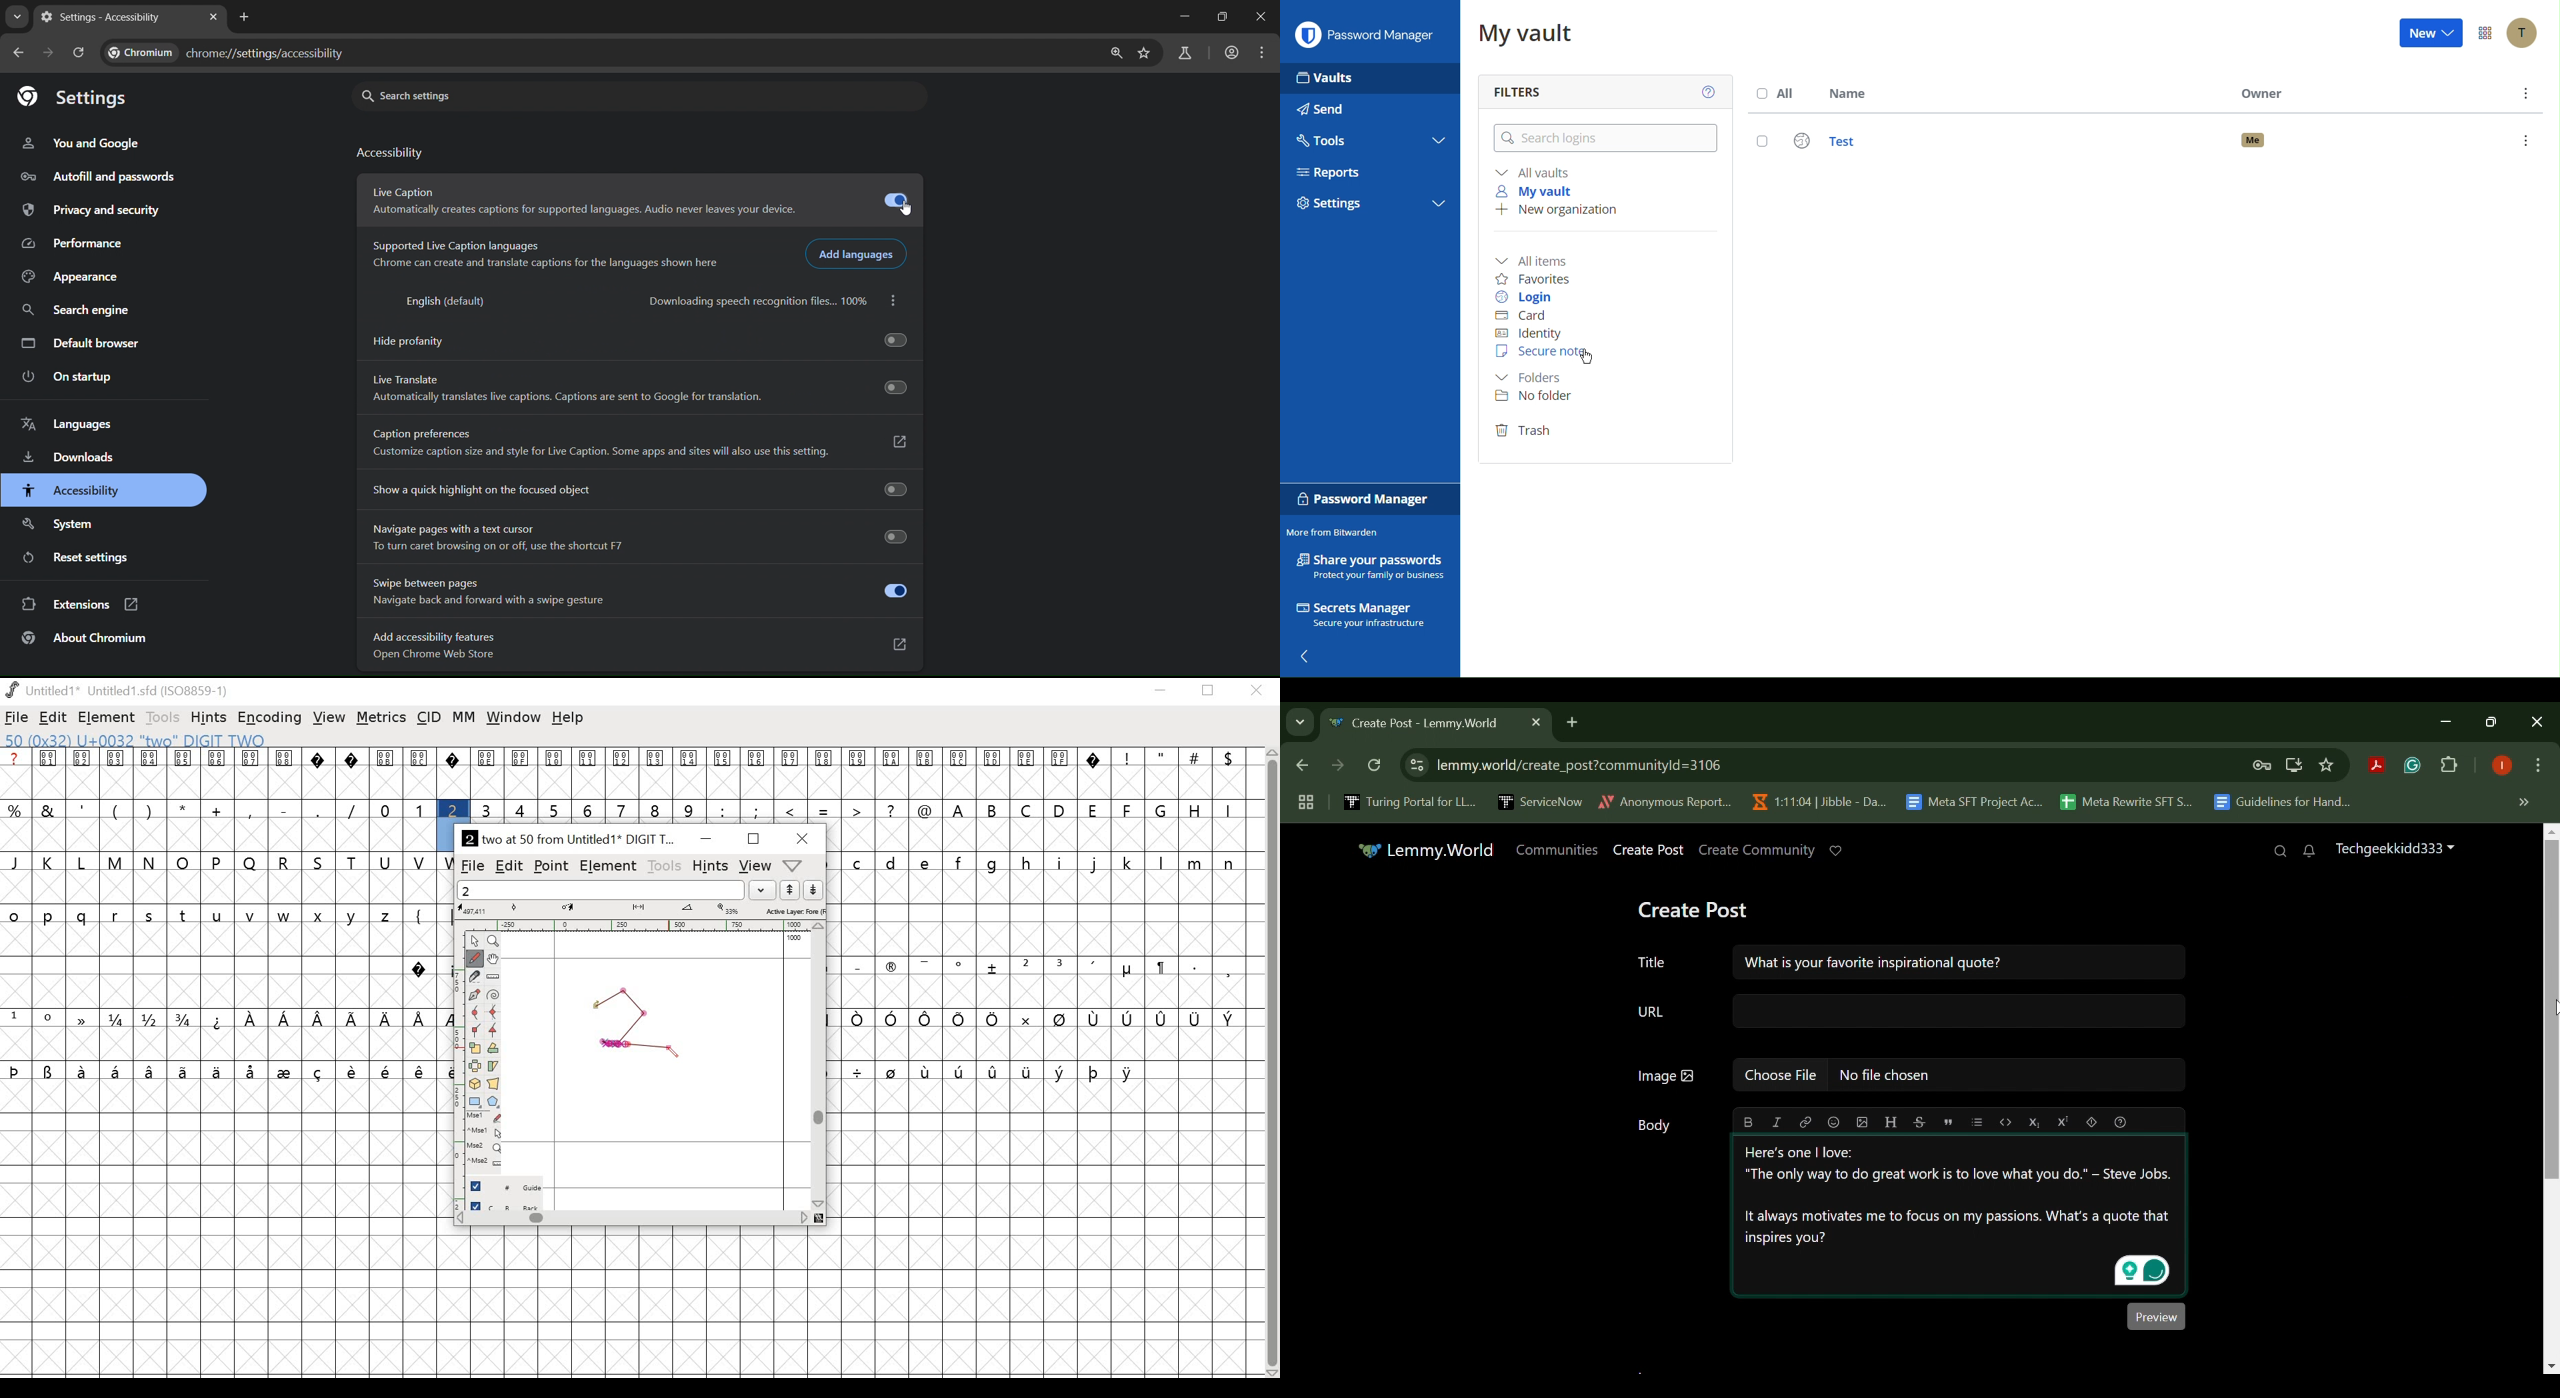 The width and height of the screenshot is (2576, 1400). Describe the element at coordinates (1335, 202) in the screenshot. I see `Settings` at that location.